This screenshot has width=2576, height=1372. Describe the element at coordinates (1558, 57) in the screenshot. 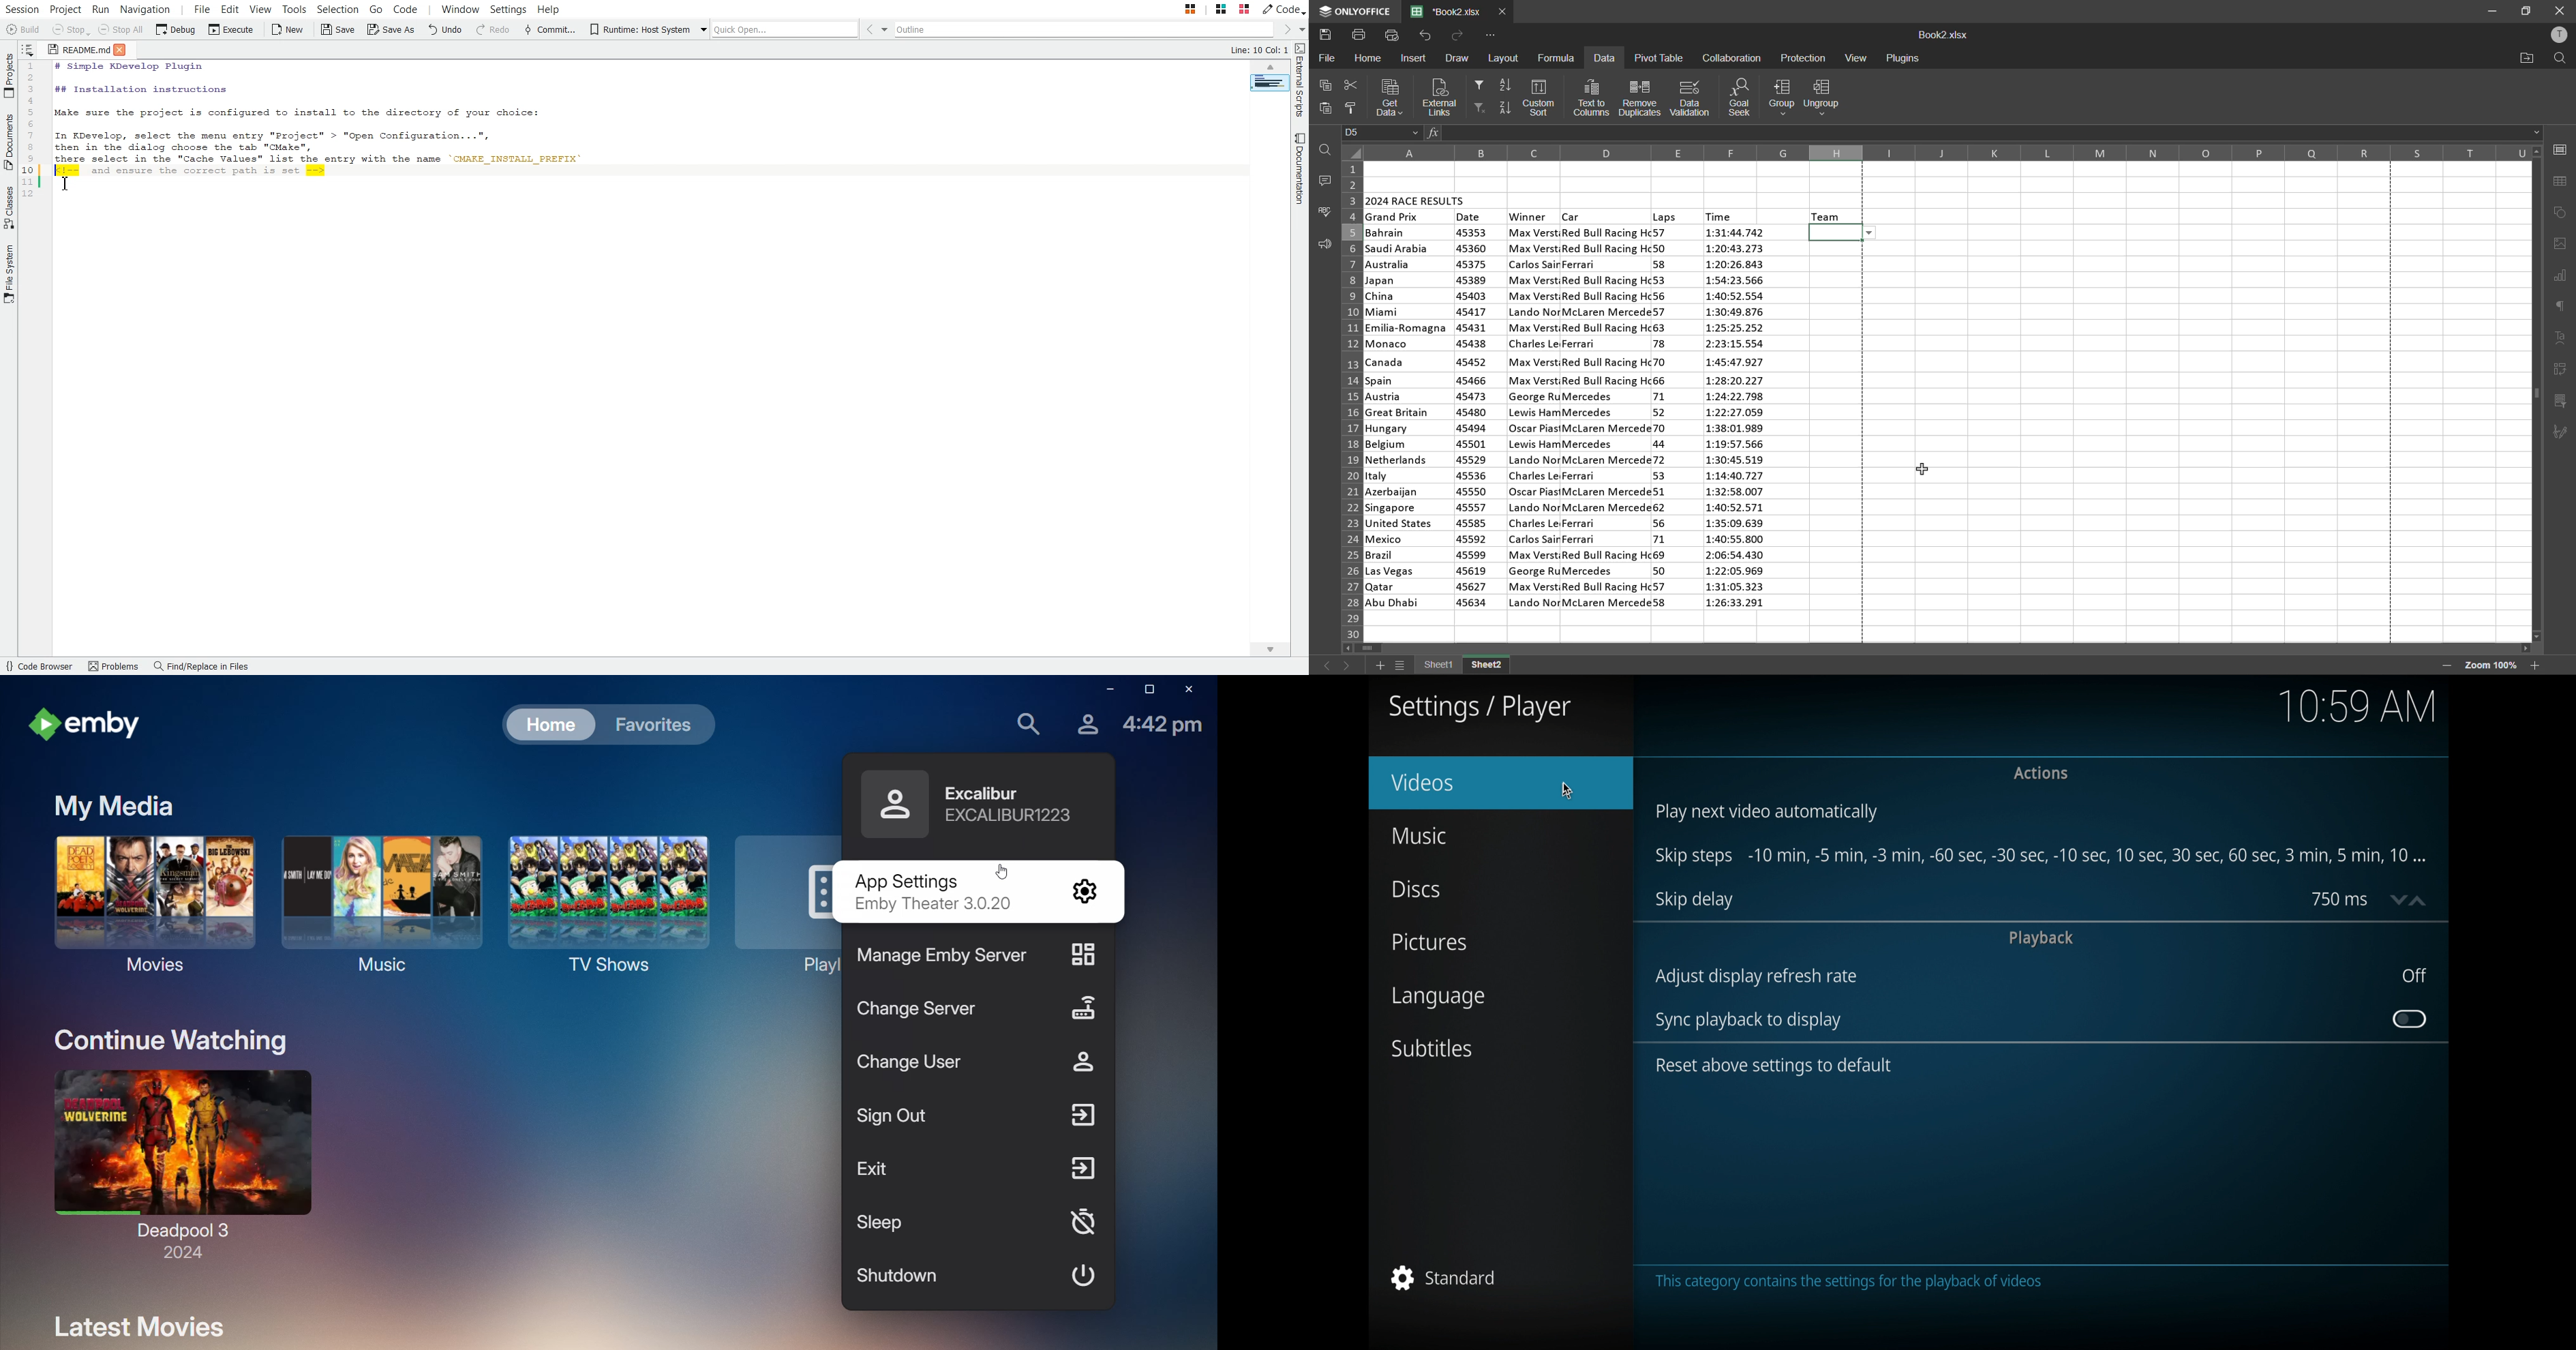

I see `formula` at that location.